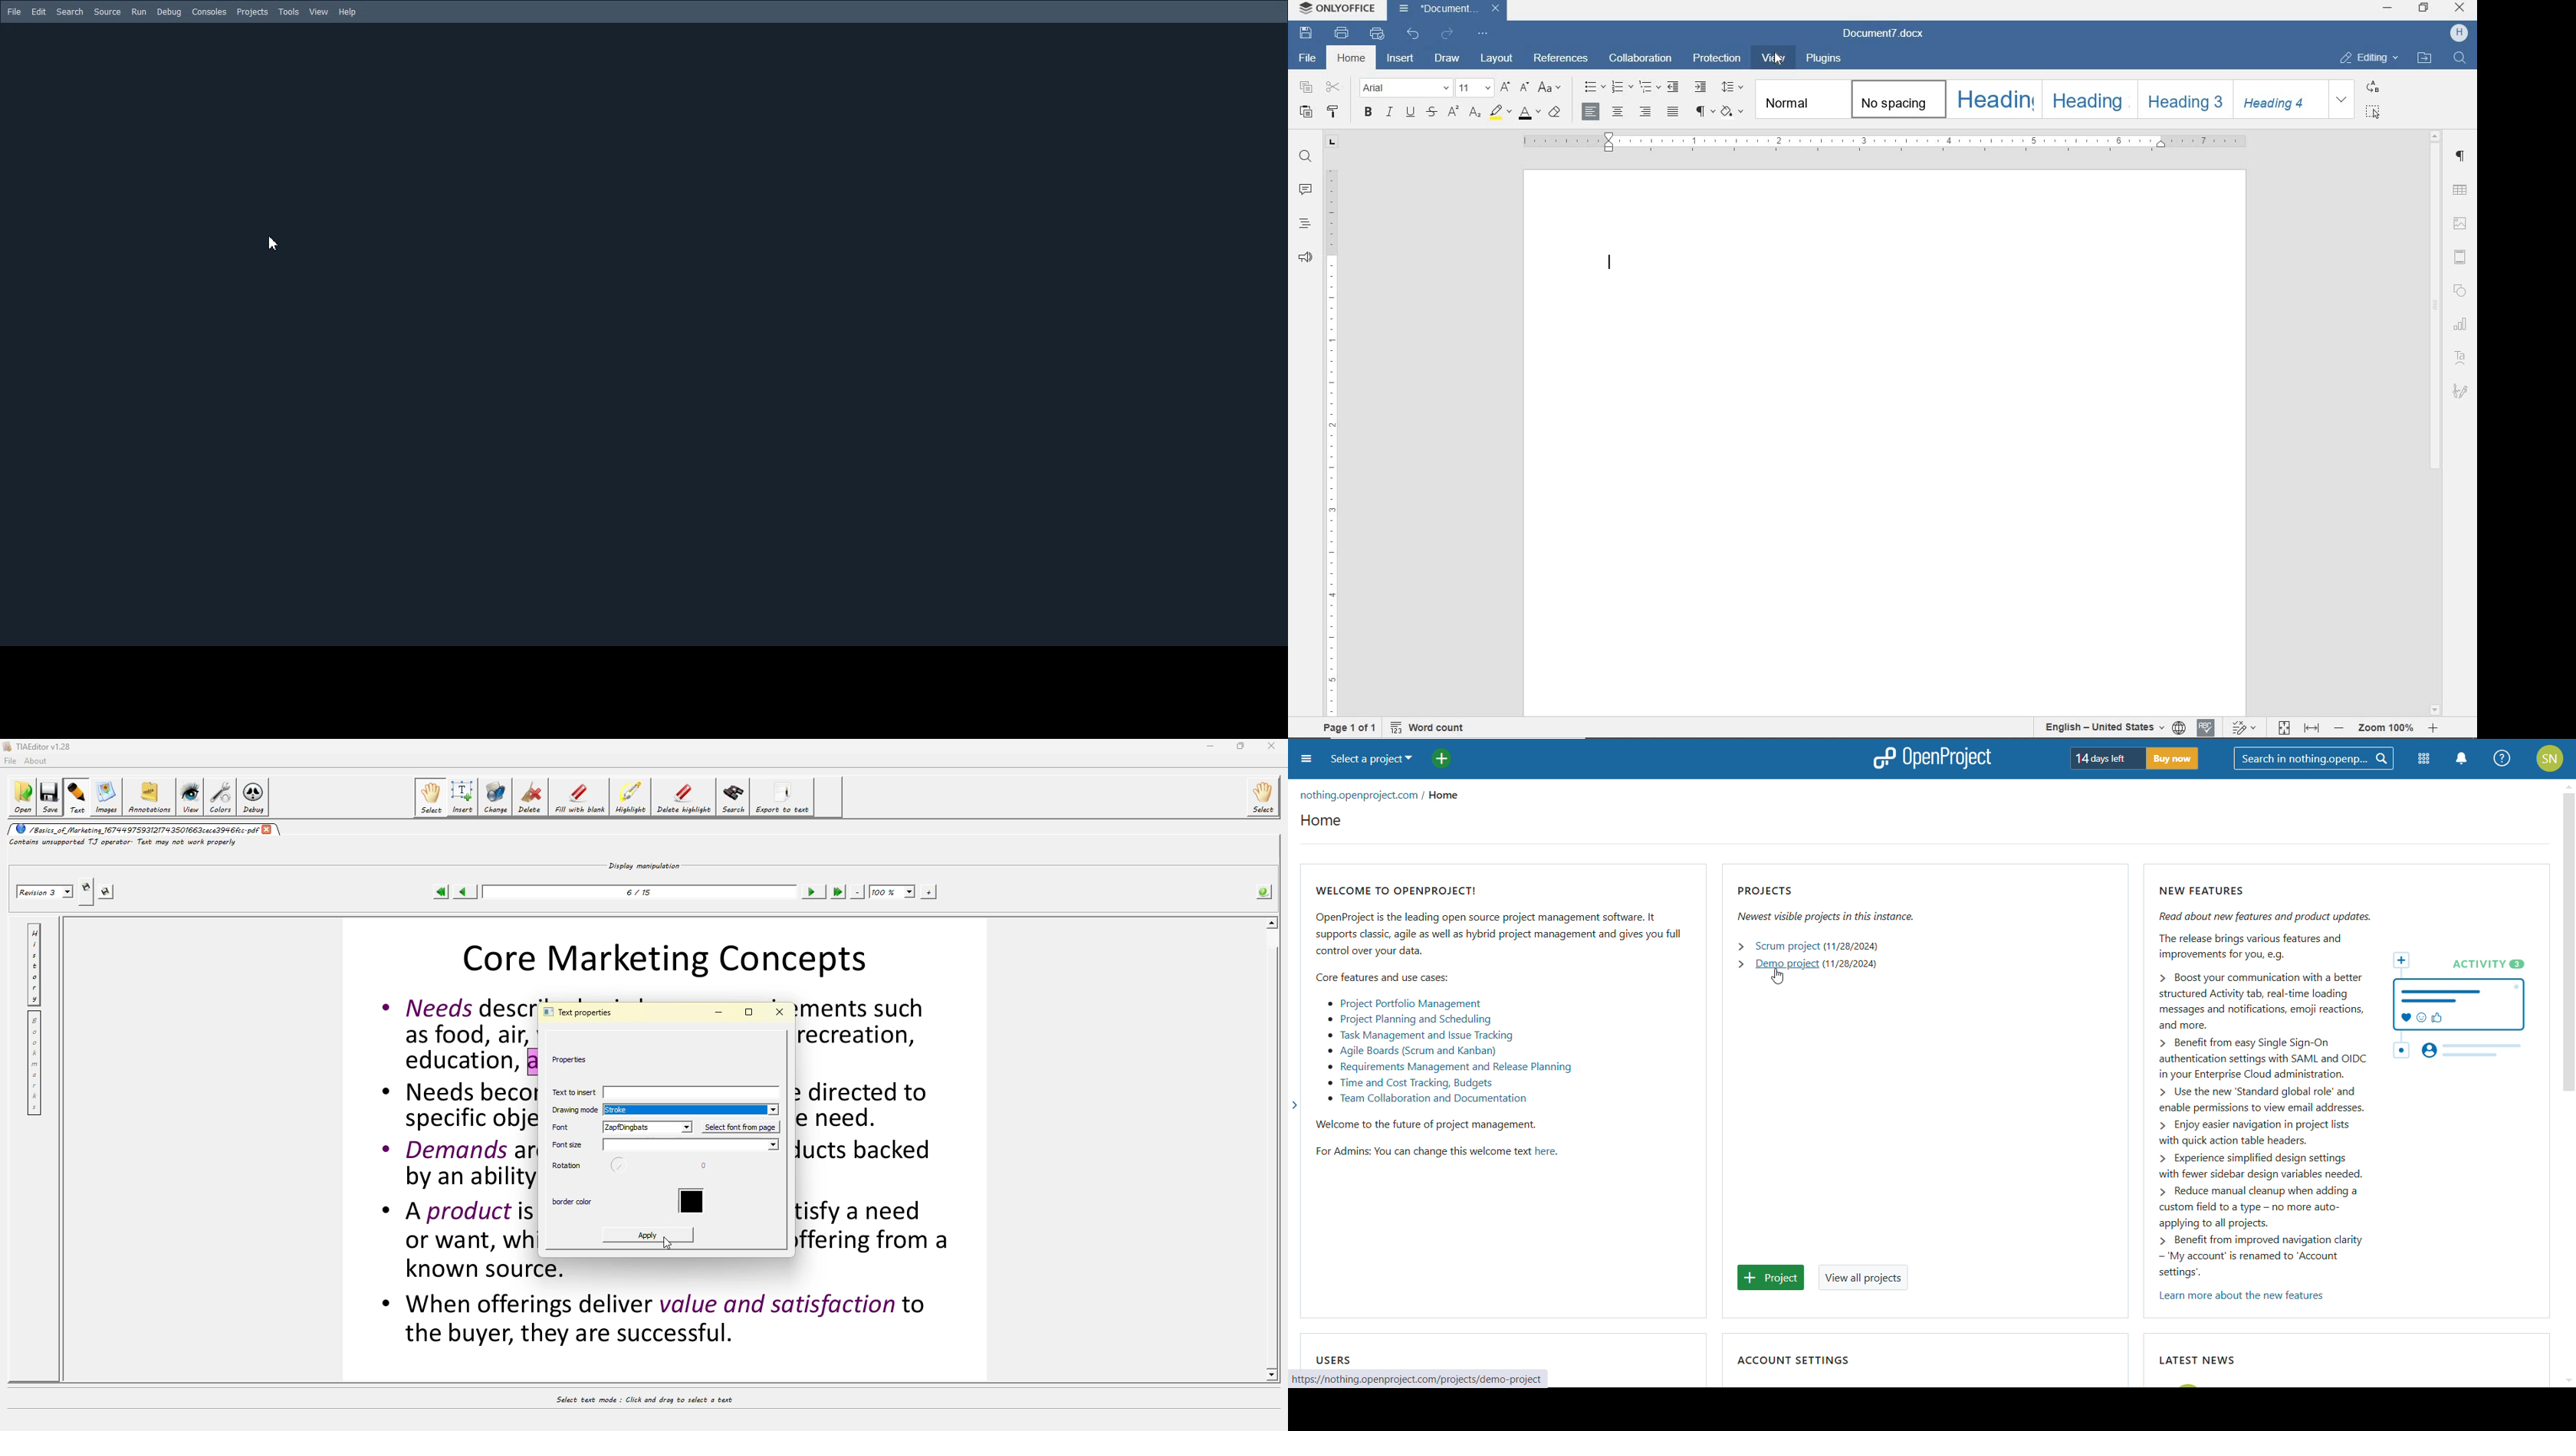  Describe the element at coordinates (1592, 111) in the screenshot. I see `ALIGN RIGHT` at that location.